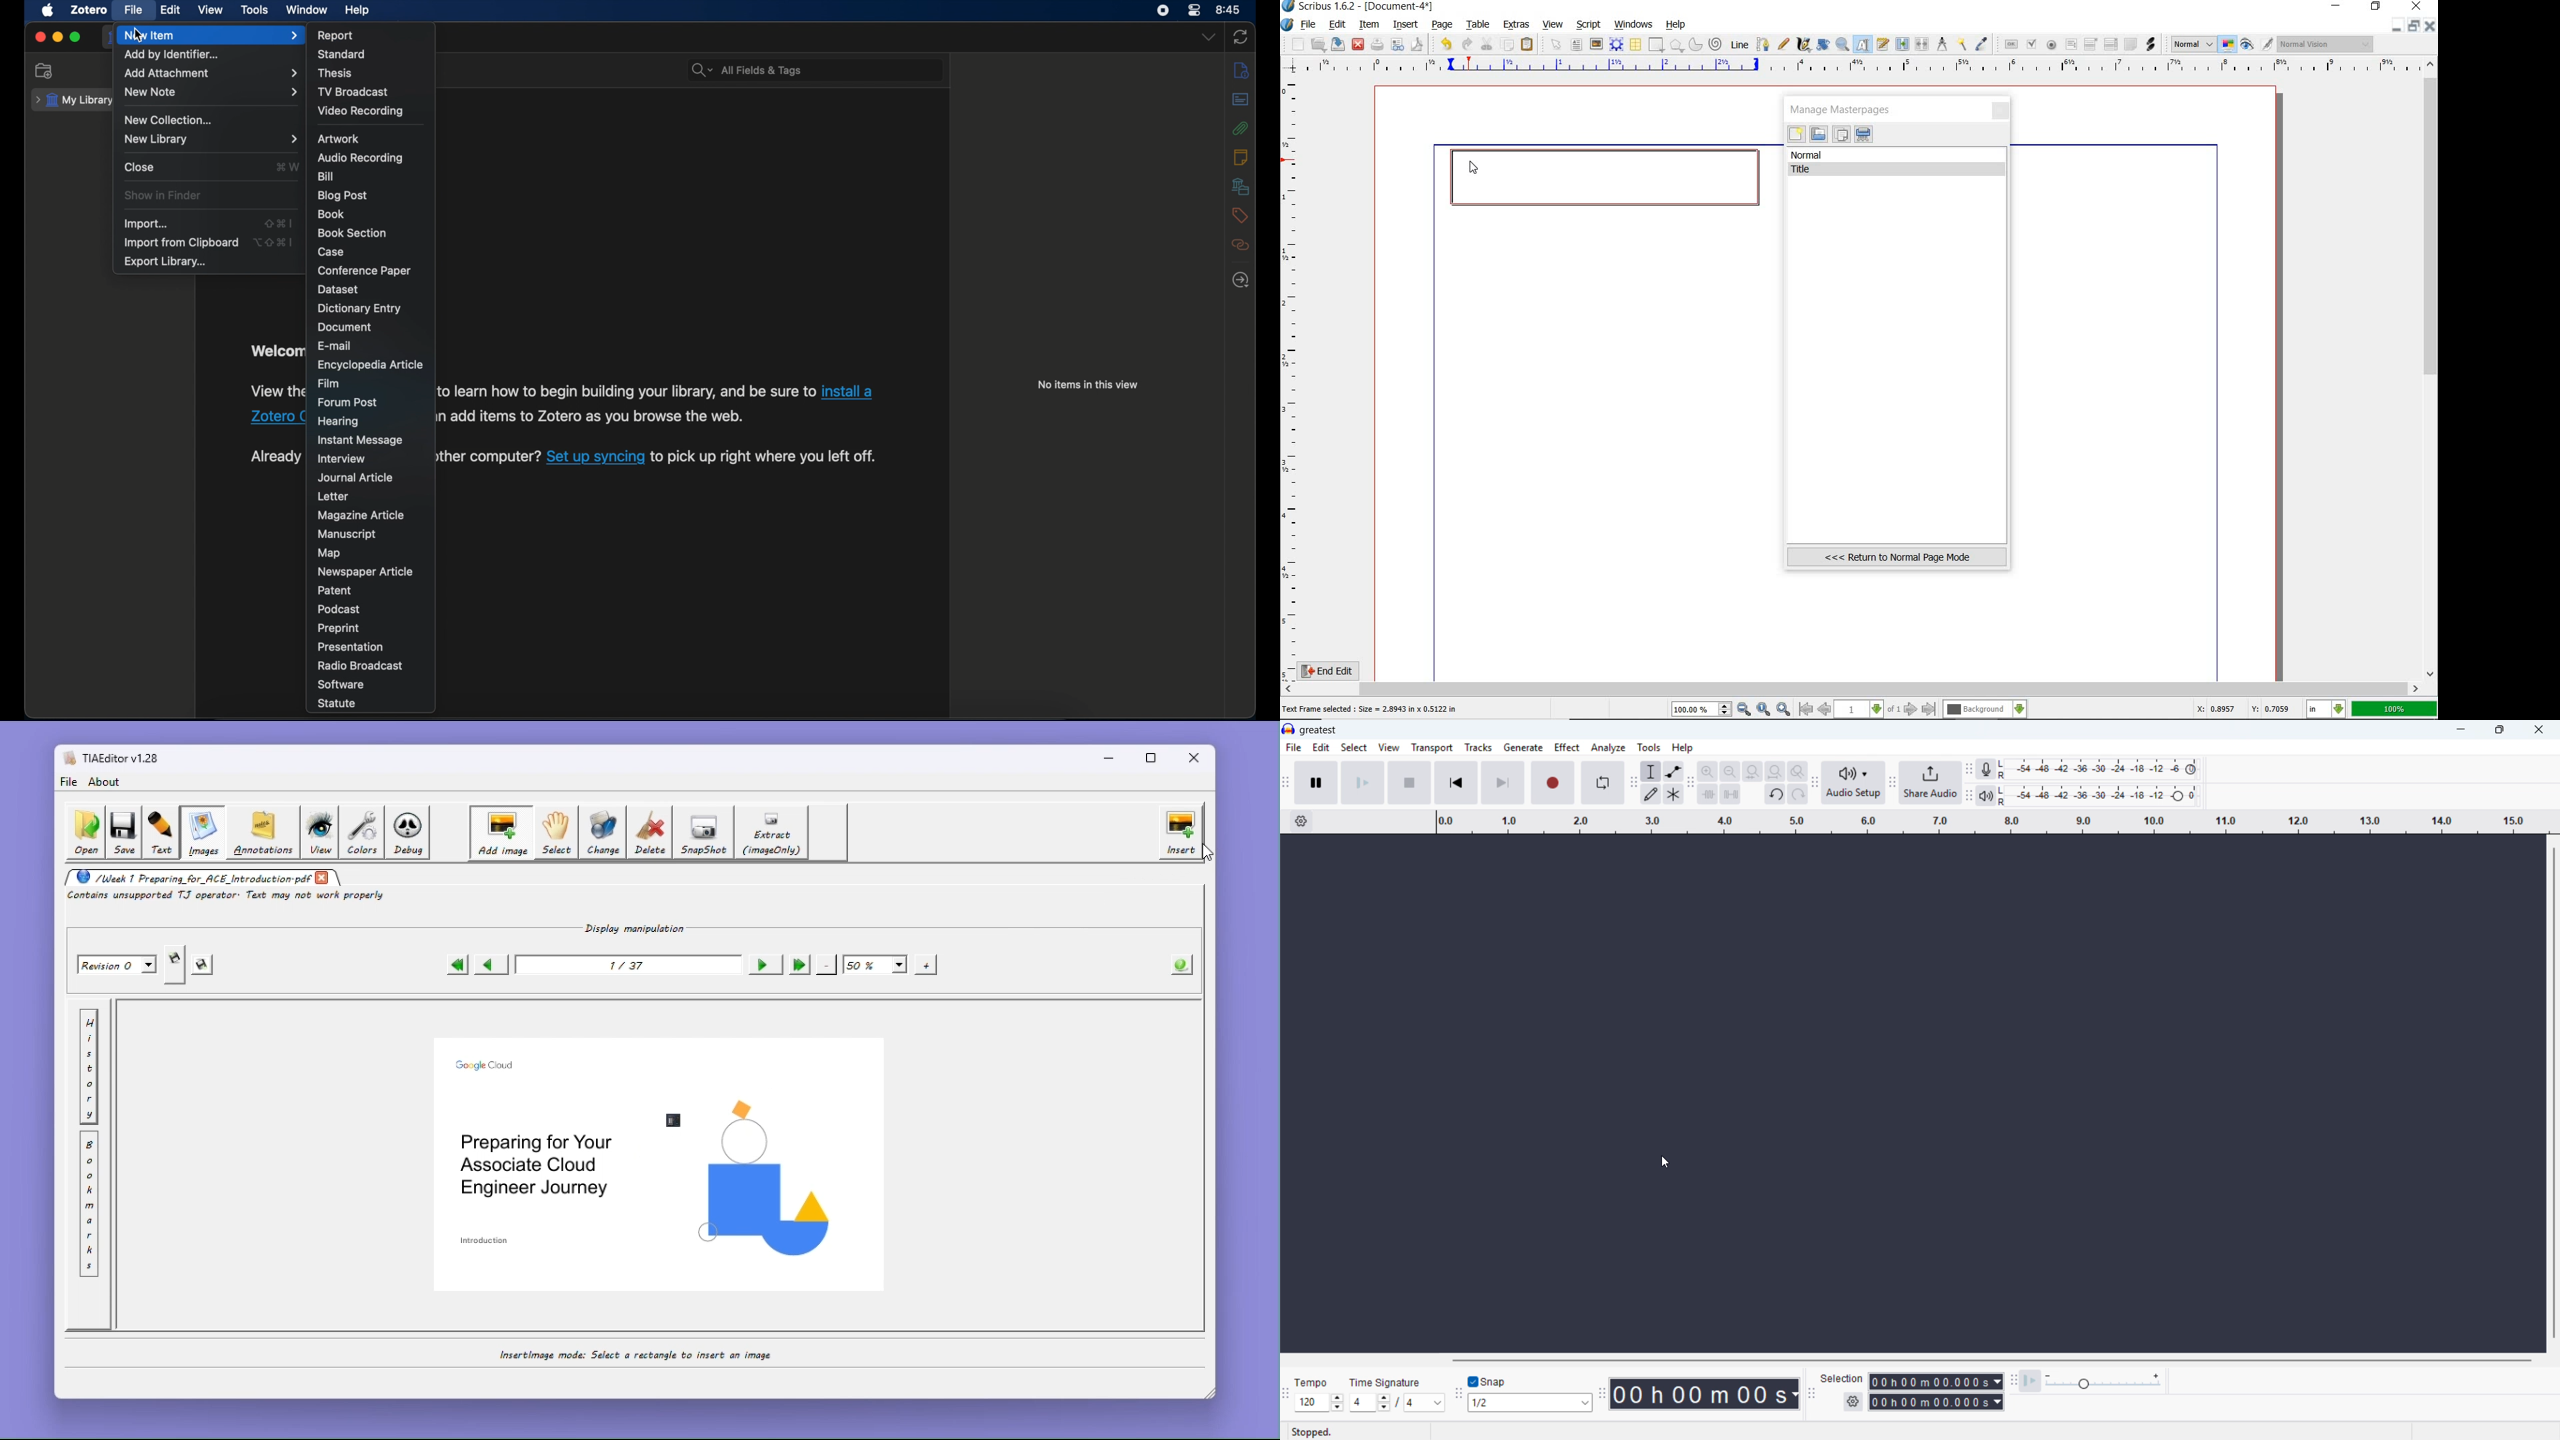 Image resolution: width=2576 pixels, height=1456 pixels. I want to click on spiral, so click(1716, 44).